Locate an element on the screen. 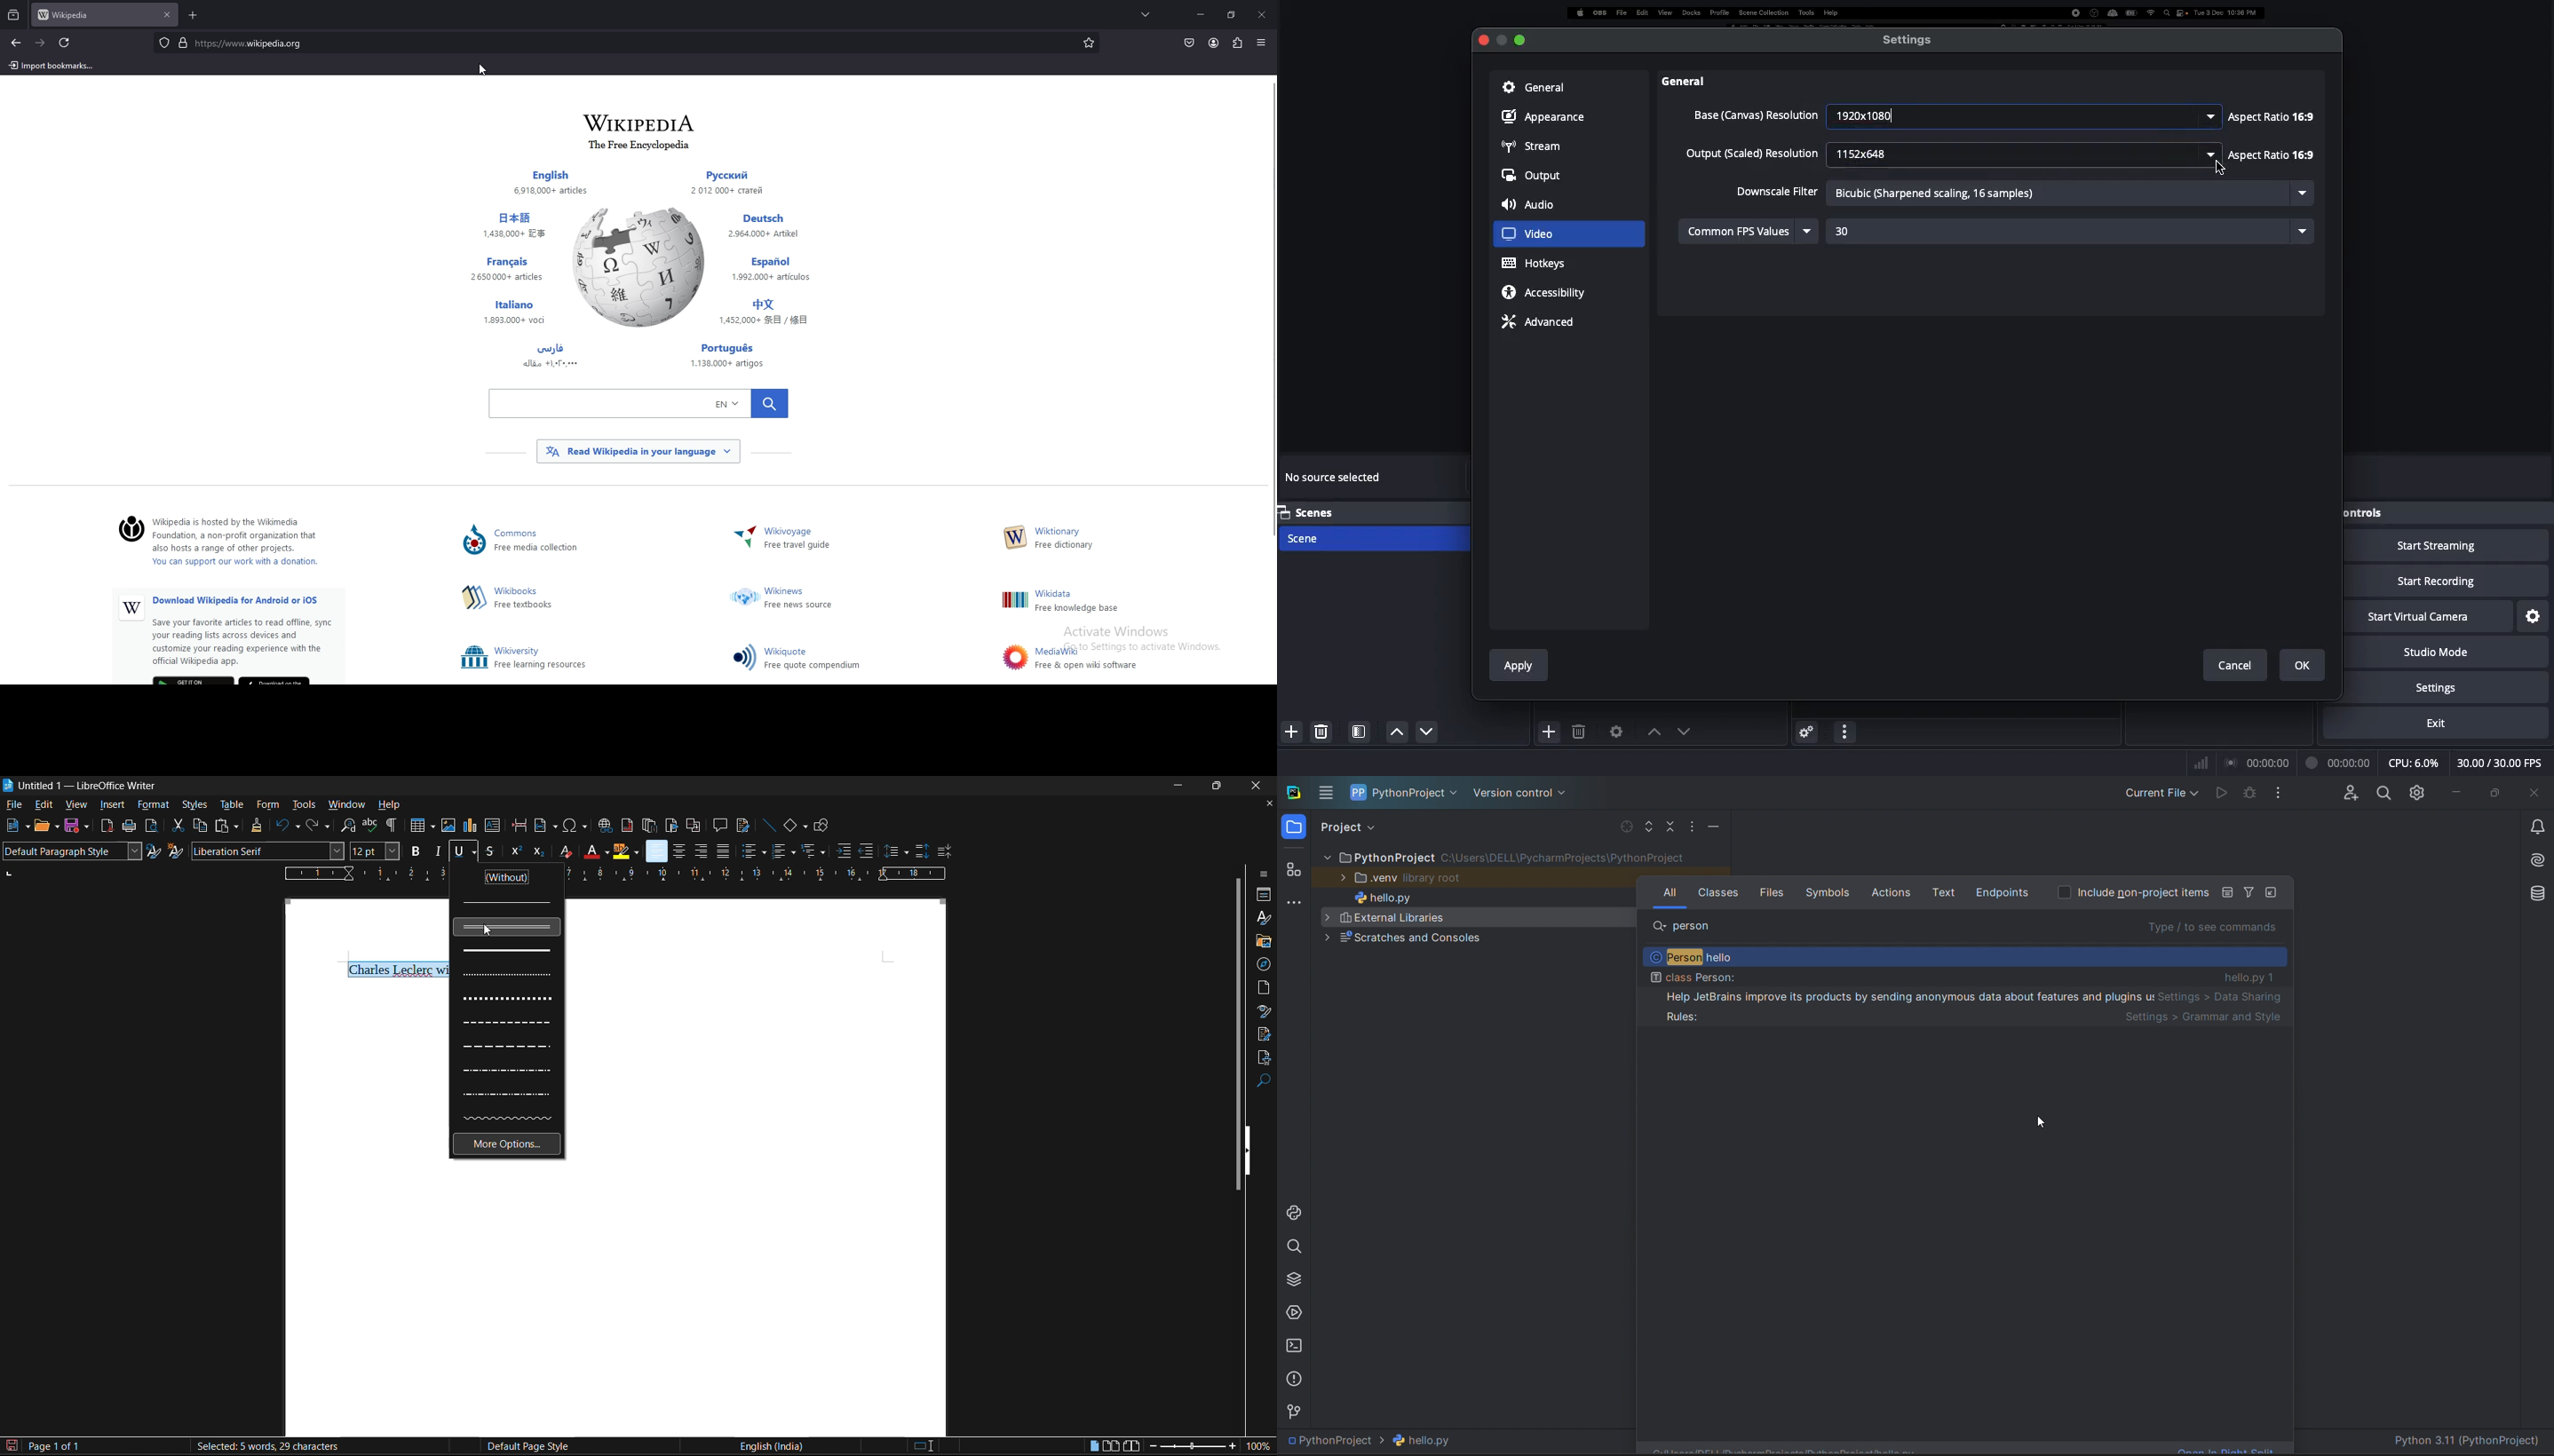 The width and height of the screenshot is (2576, 1456). all is located at coordinates (1668, 893).